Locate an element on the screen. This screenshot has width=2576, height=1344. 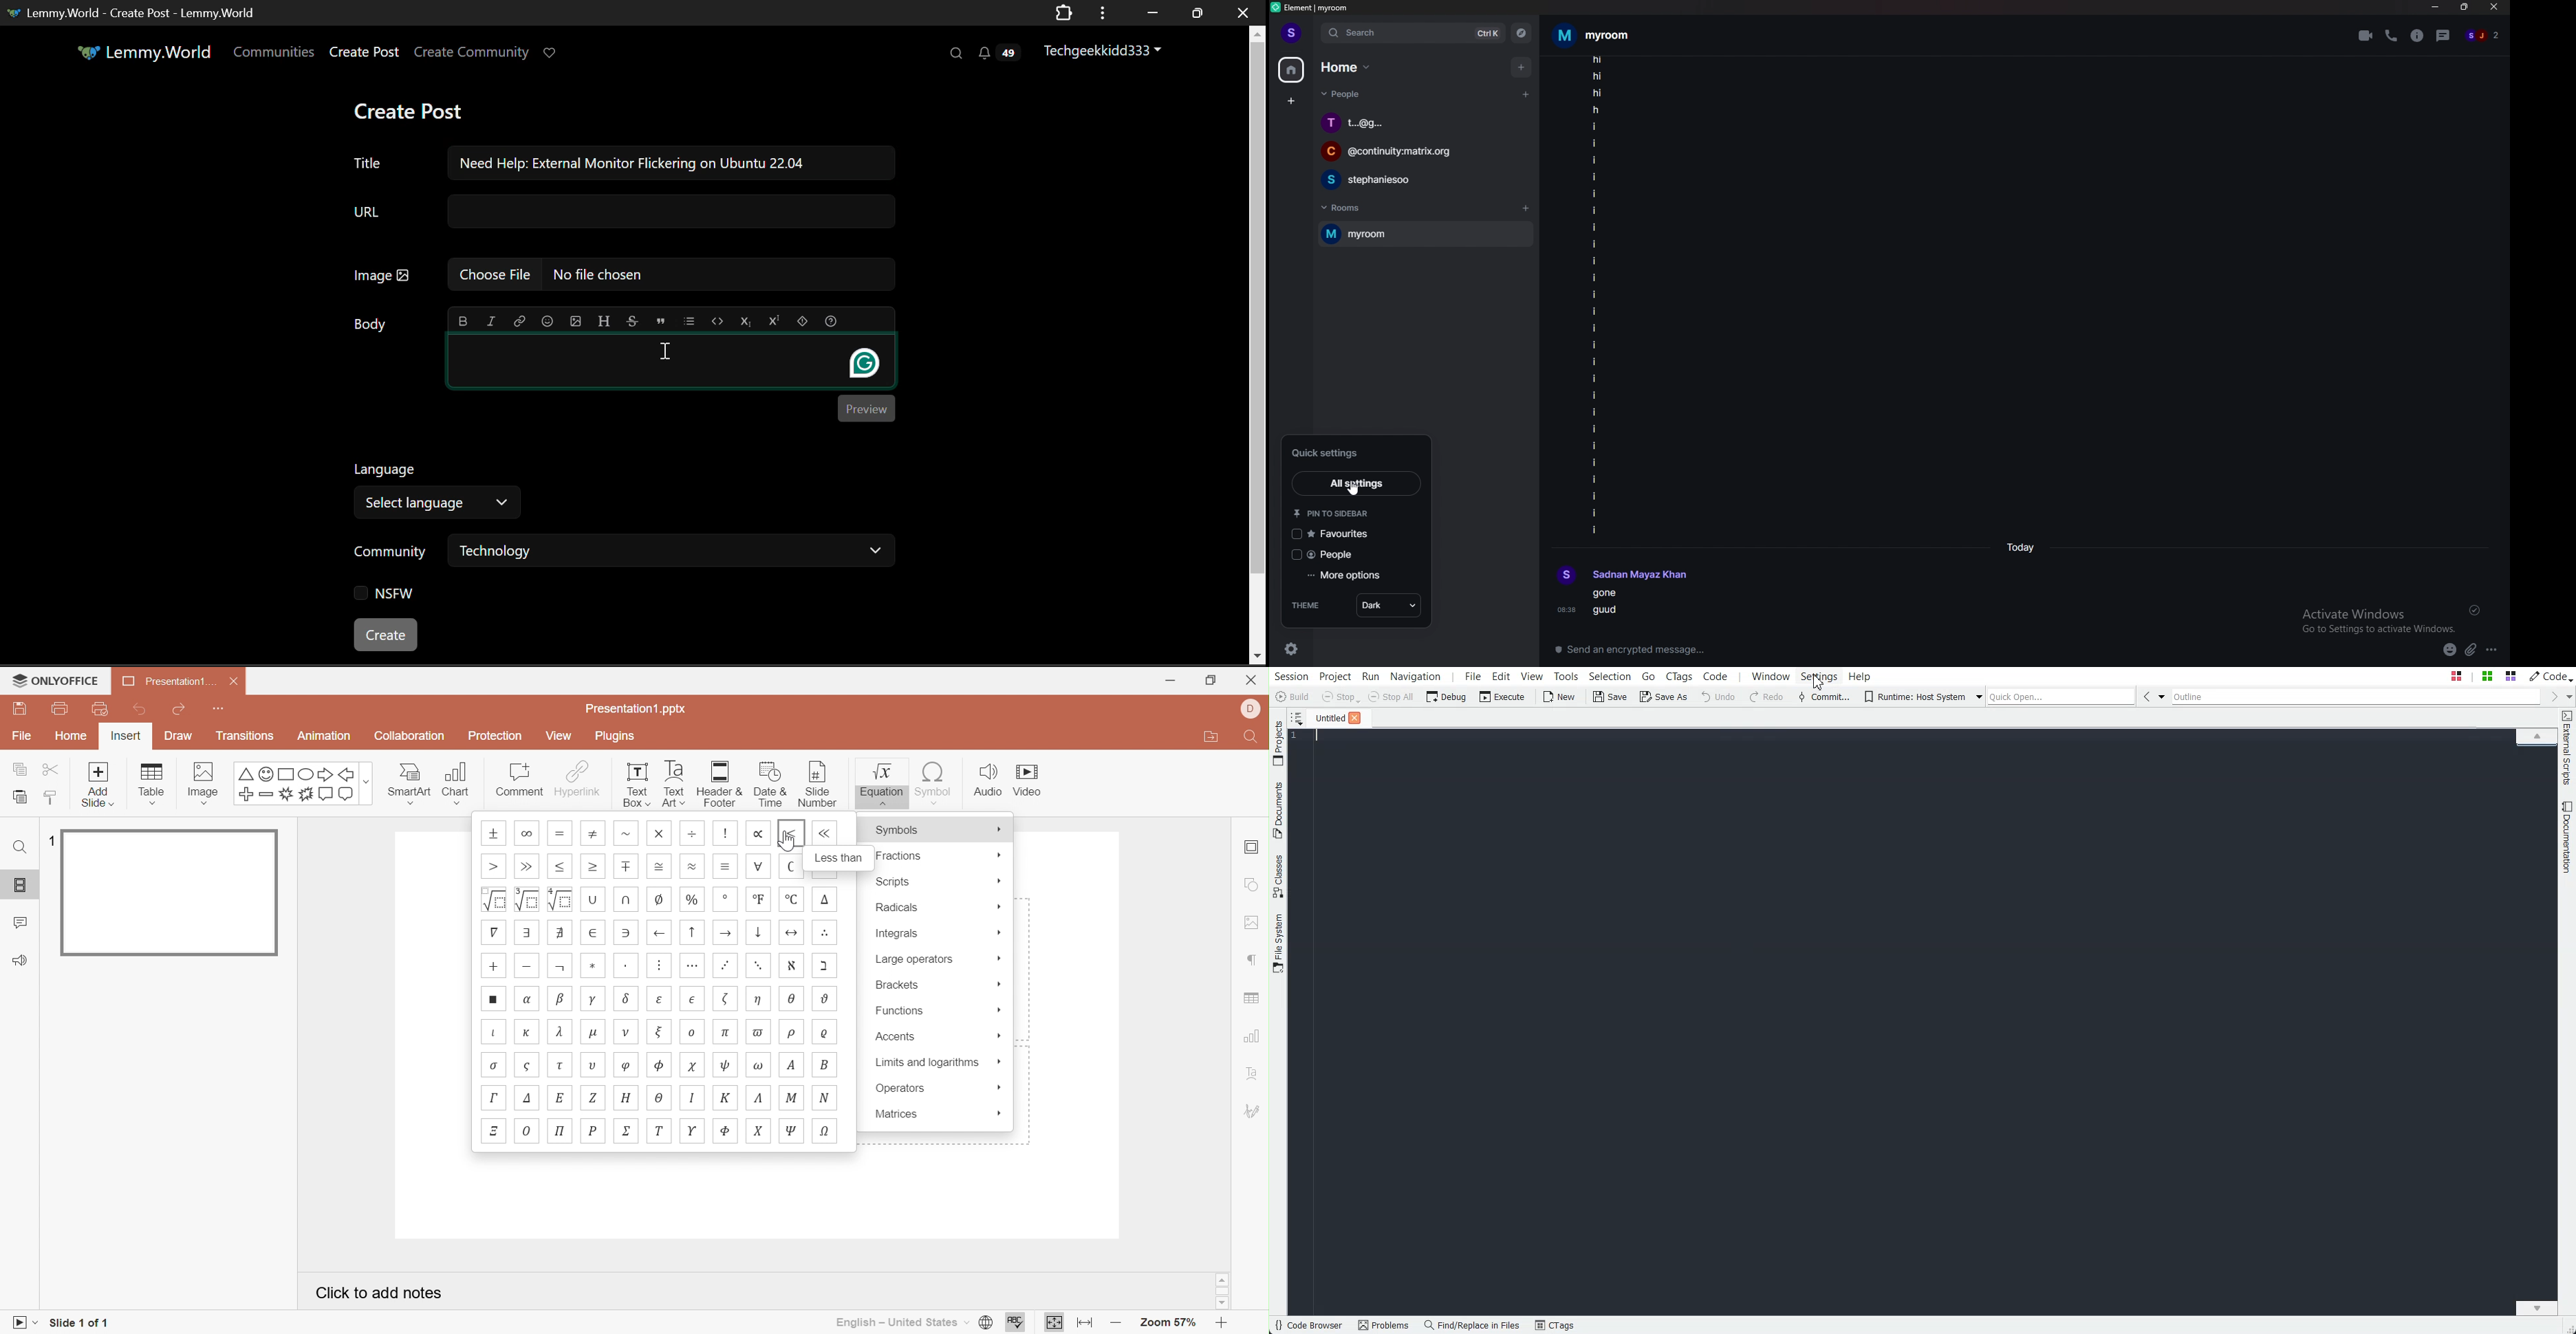
voice call is located at coordinates (2391, 36).